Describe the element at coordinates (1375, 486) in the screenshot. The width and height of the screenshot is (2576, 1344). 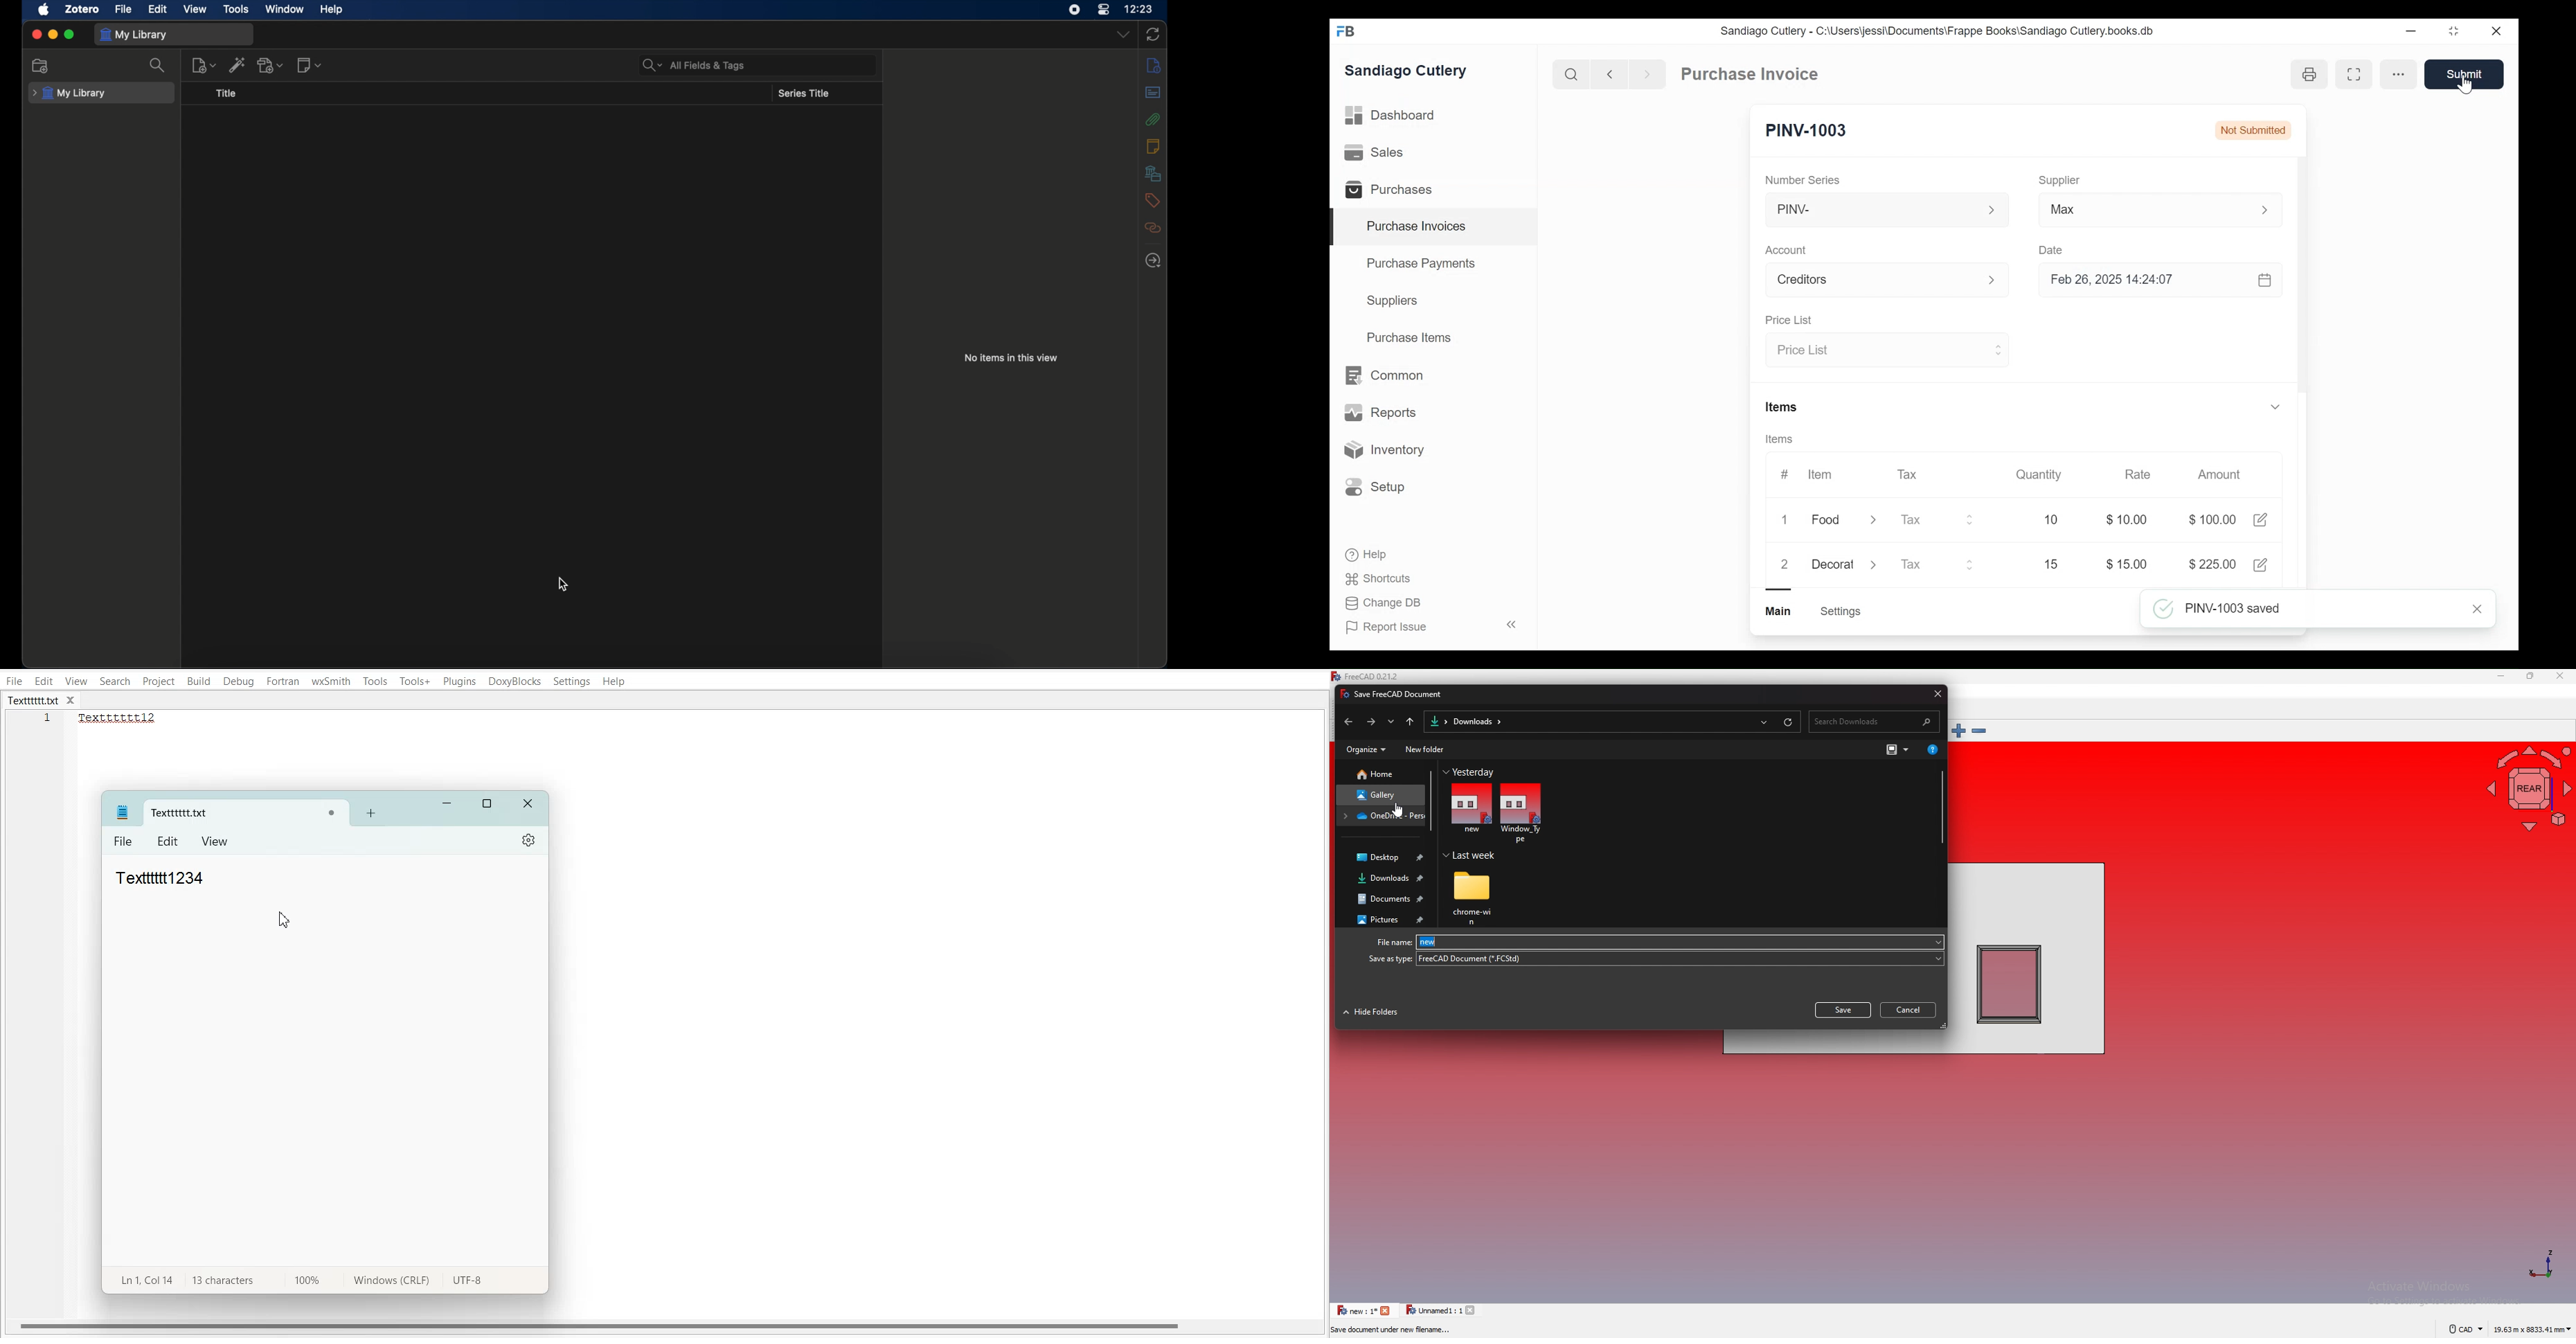
I see `Setup` at that location.